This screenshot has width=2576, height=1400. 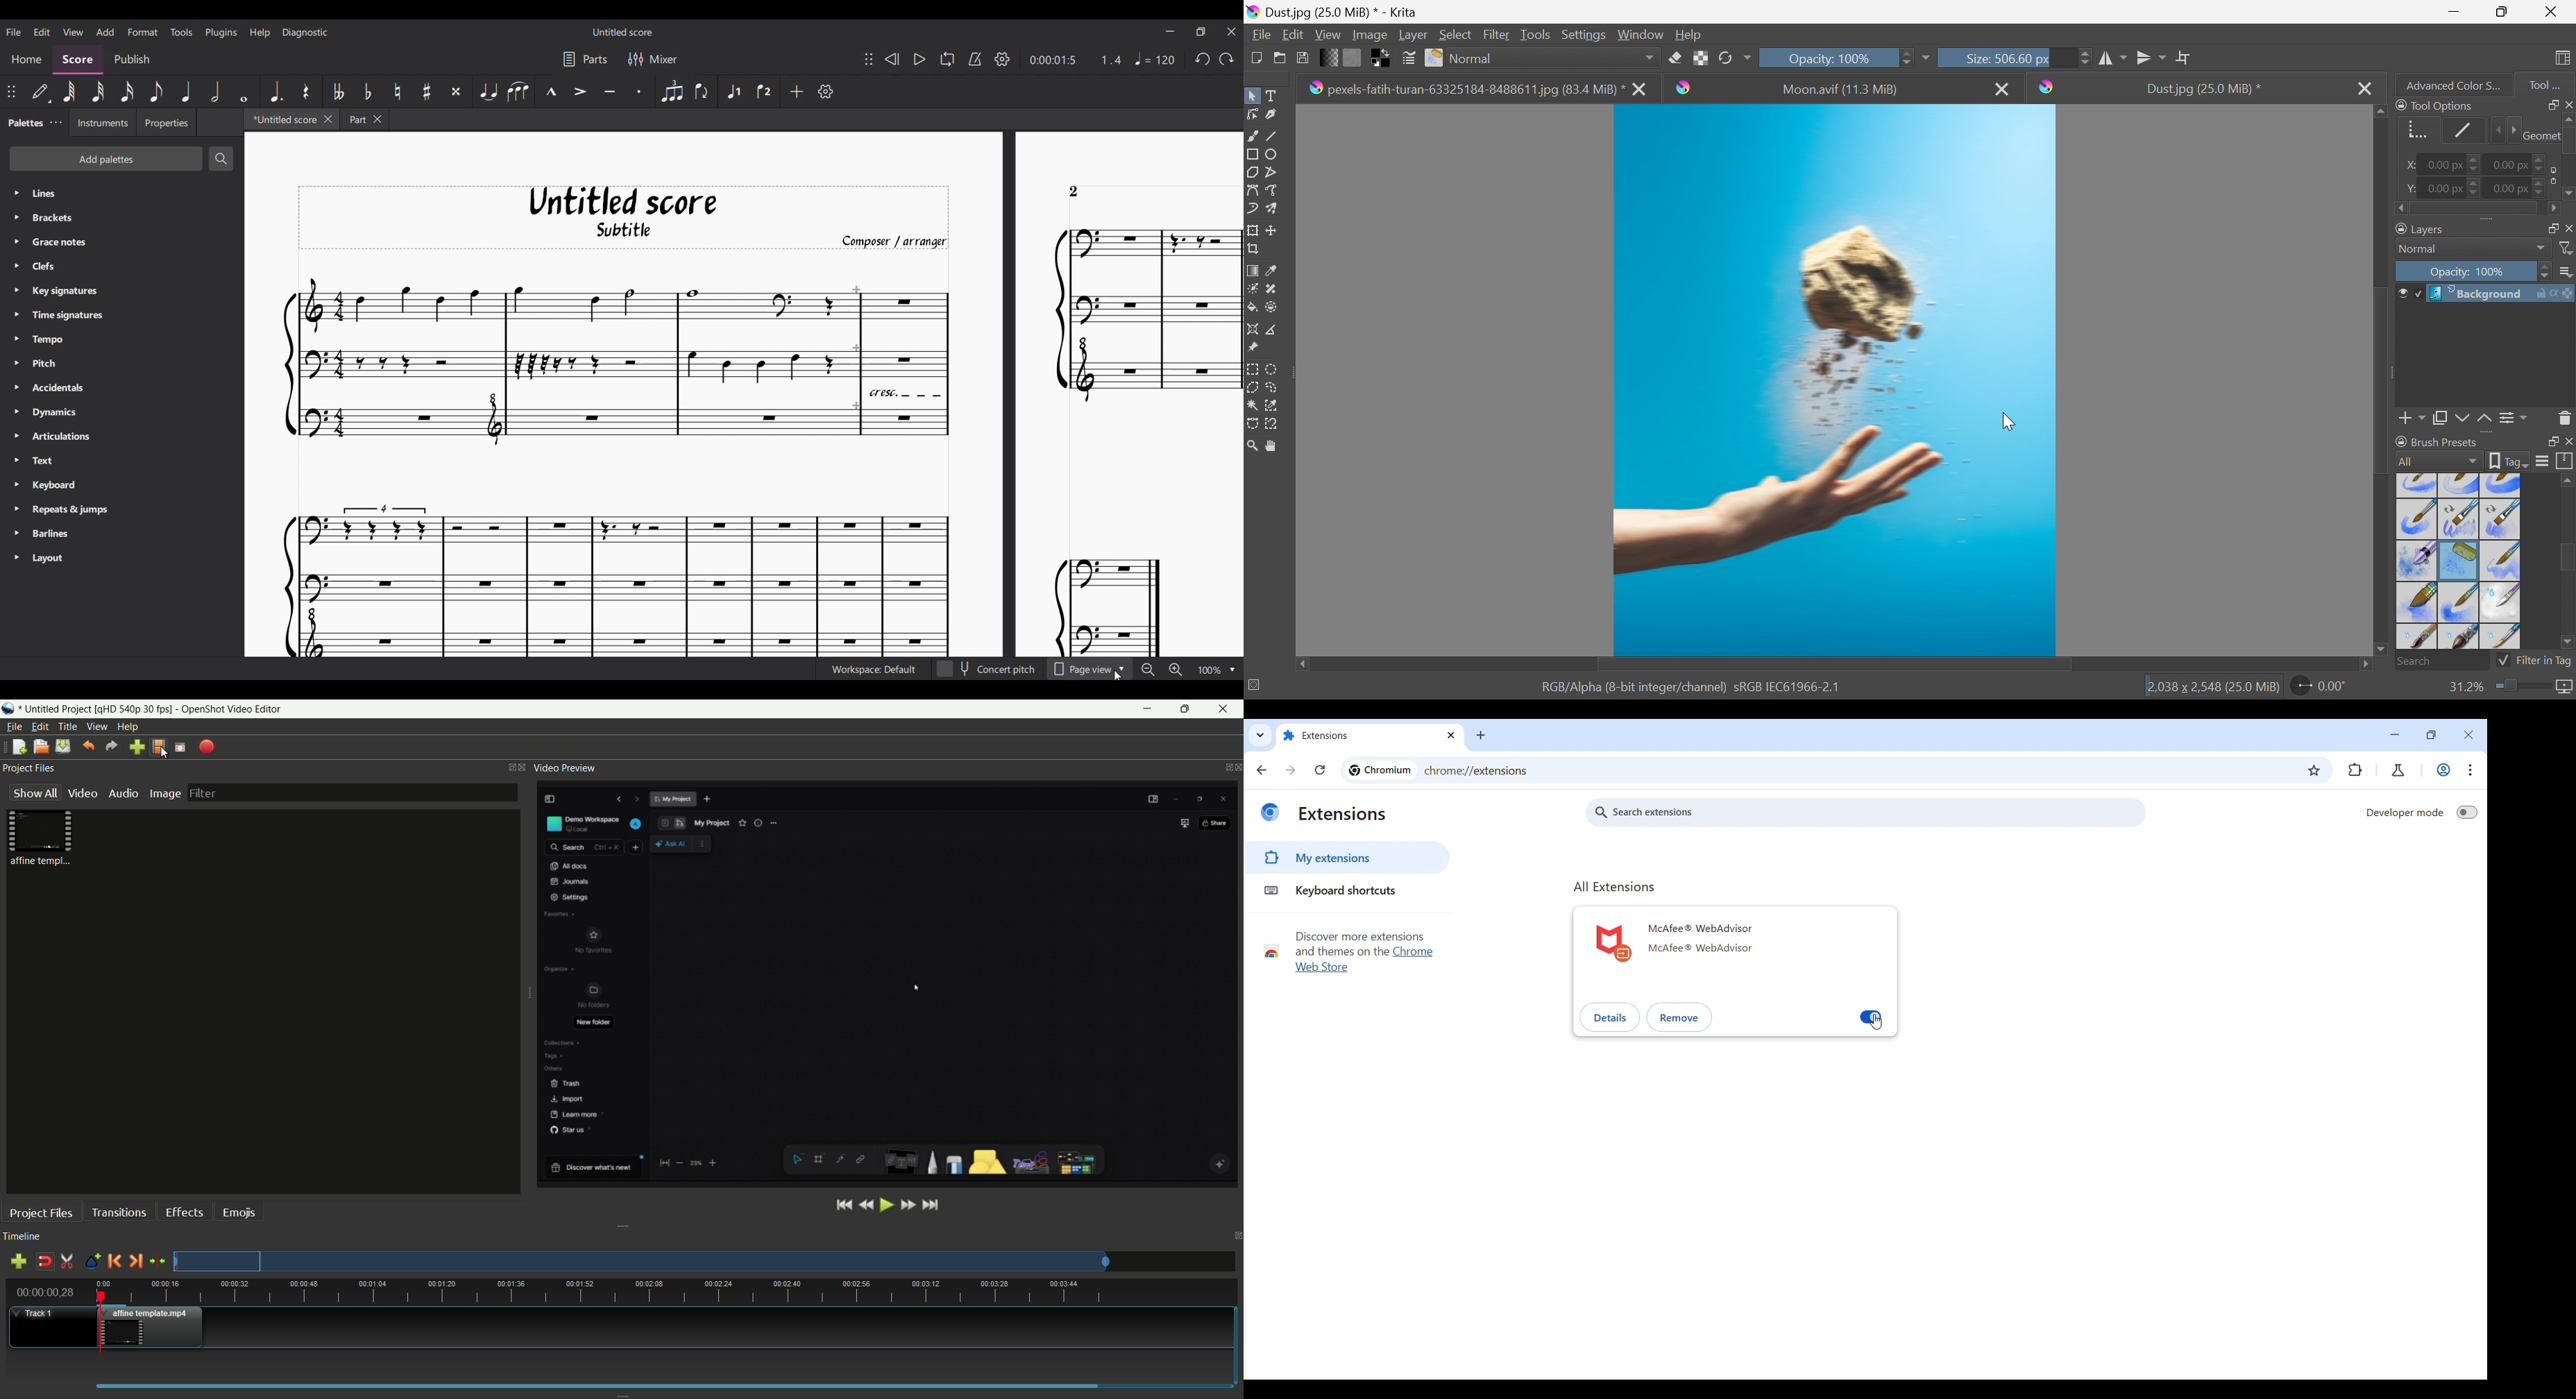 I want to click on video in timeline, so click(x=154, y=1327).